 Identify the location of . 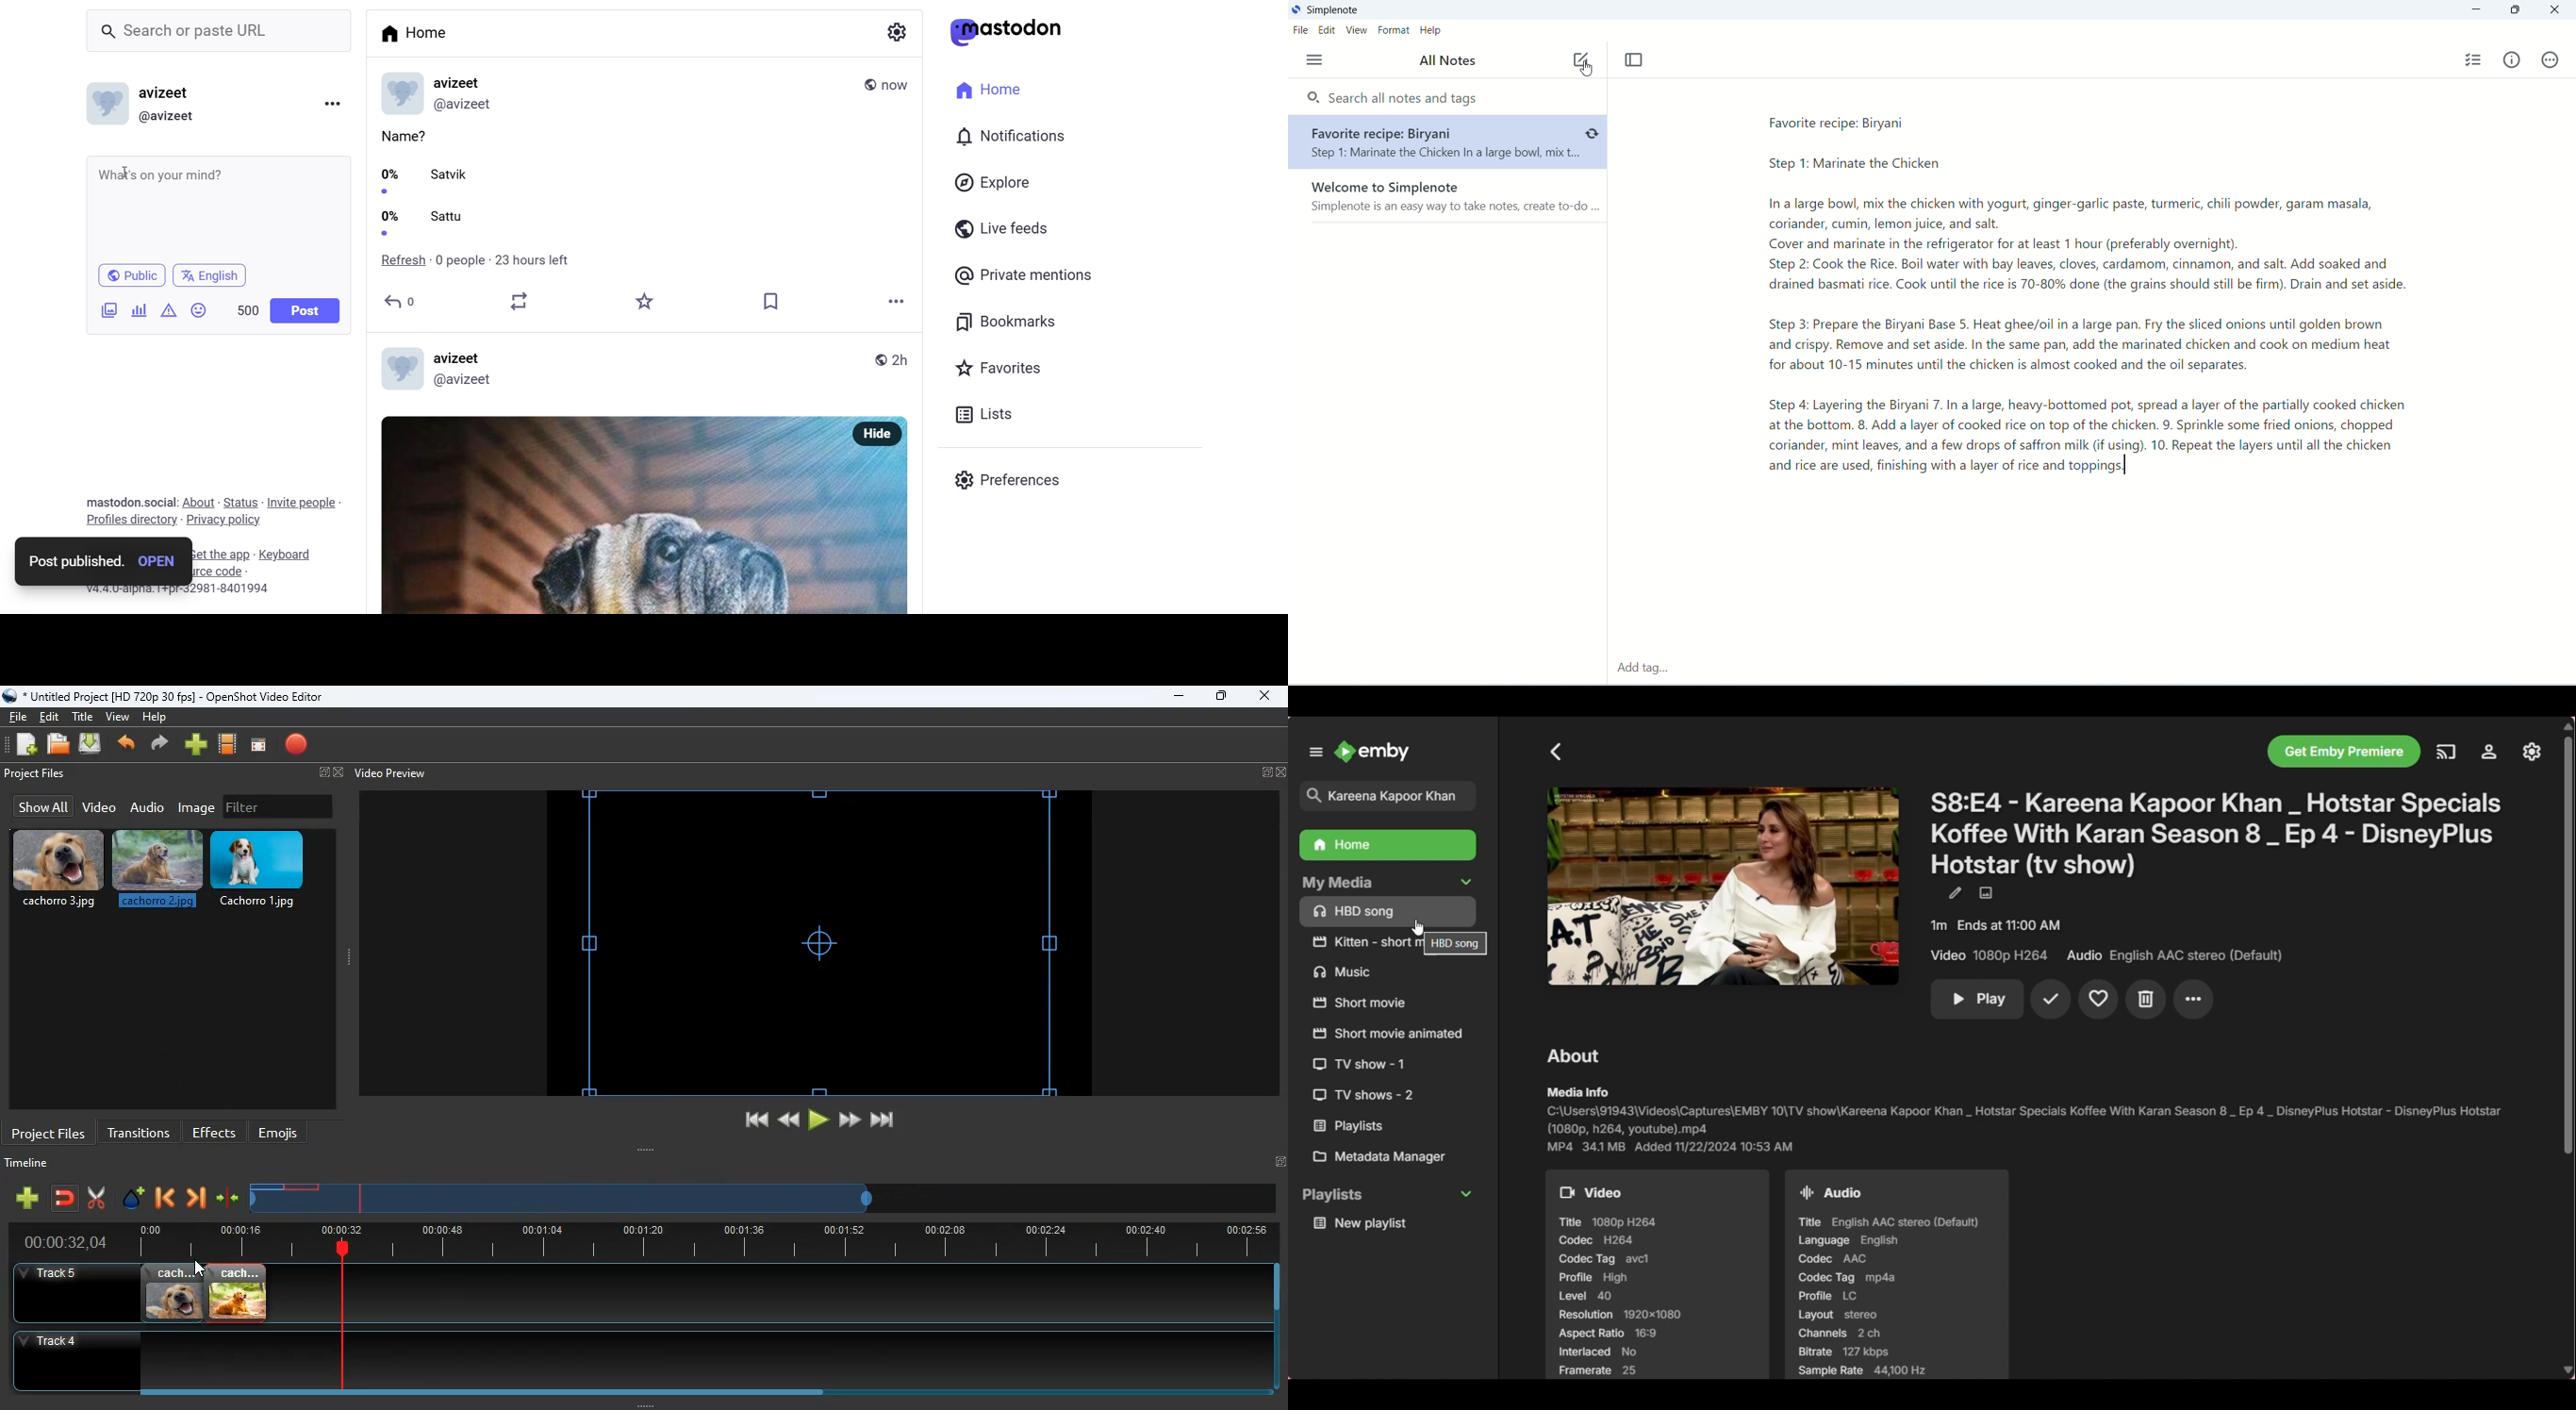
(2444, 750).